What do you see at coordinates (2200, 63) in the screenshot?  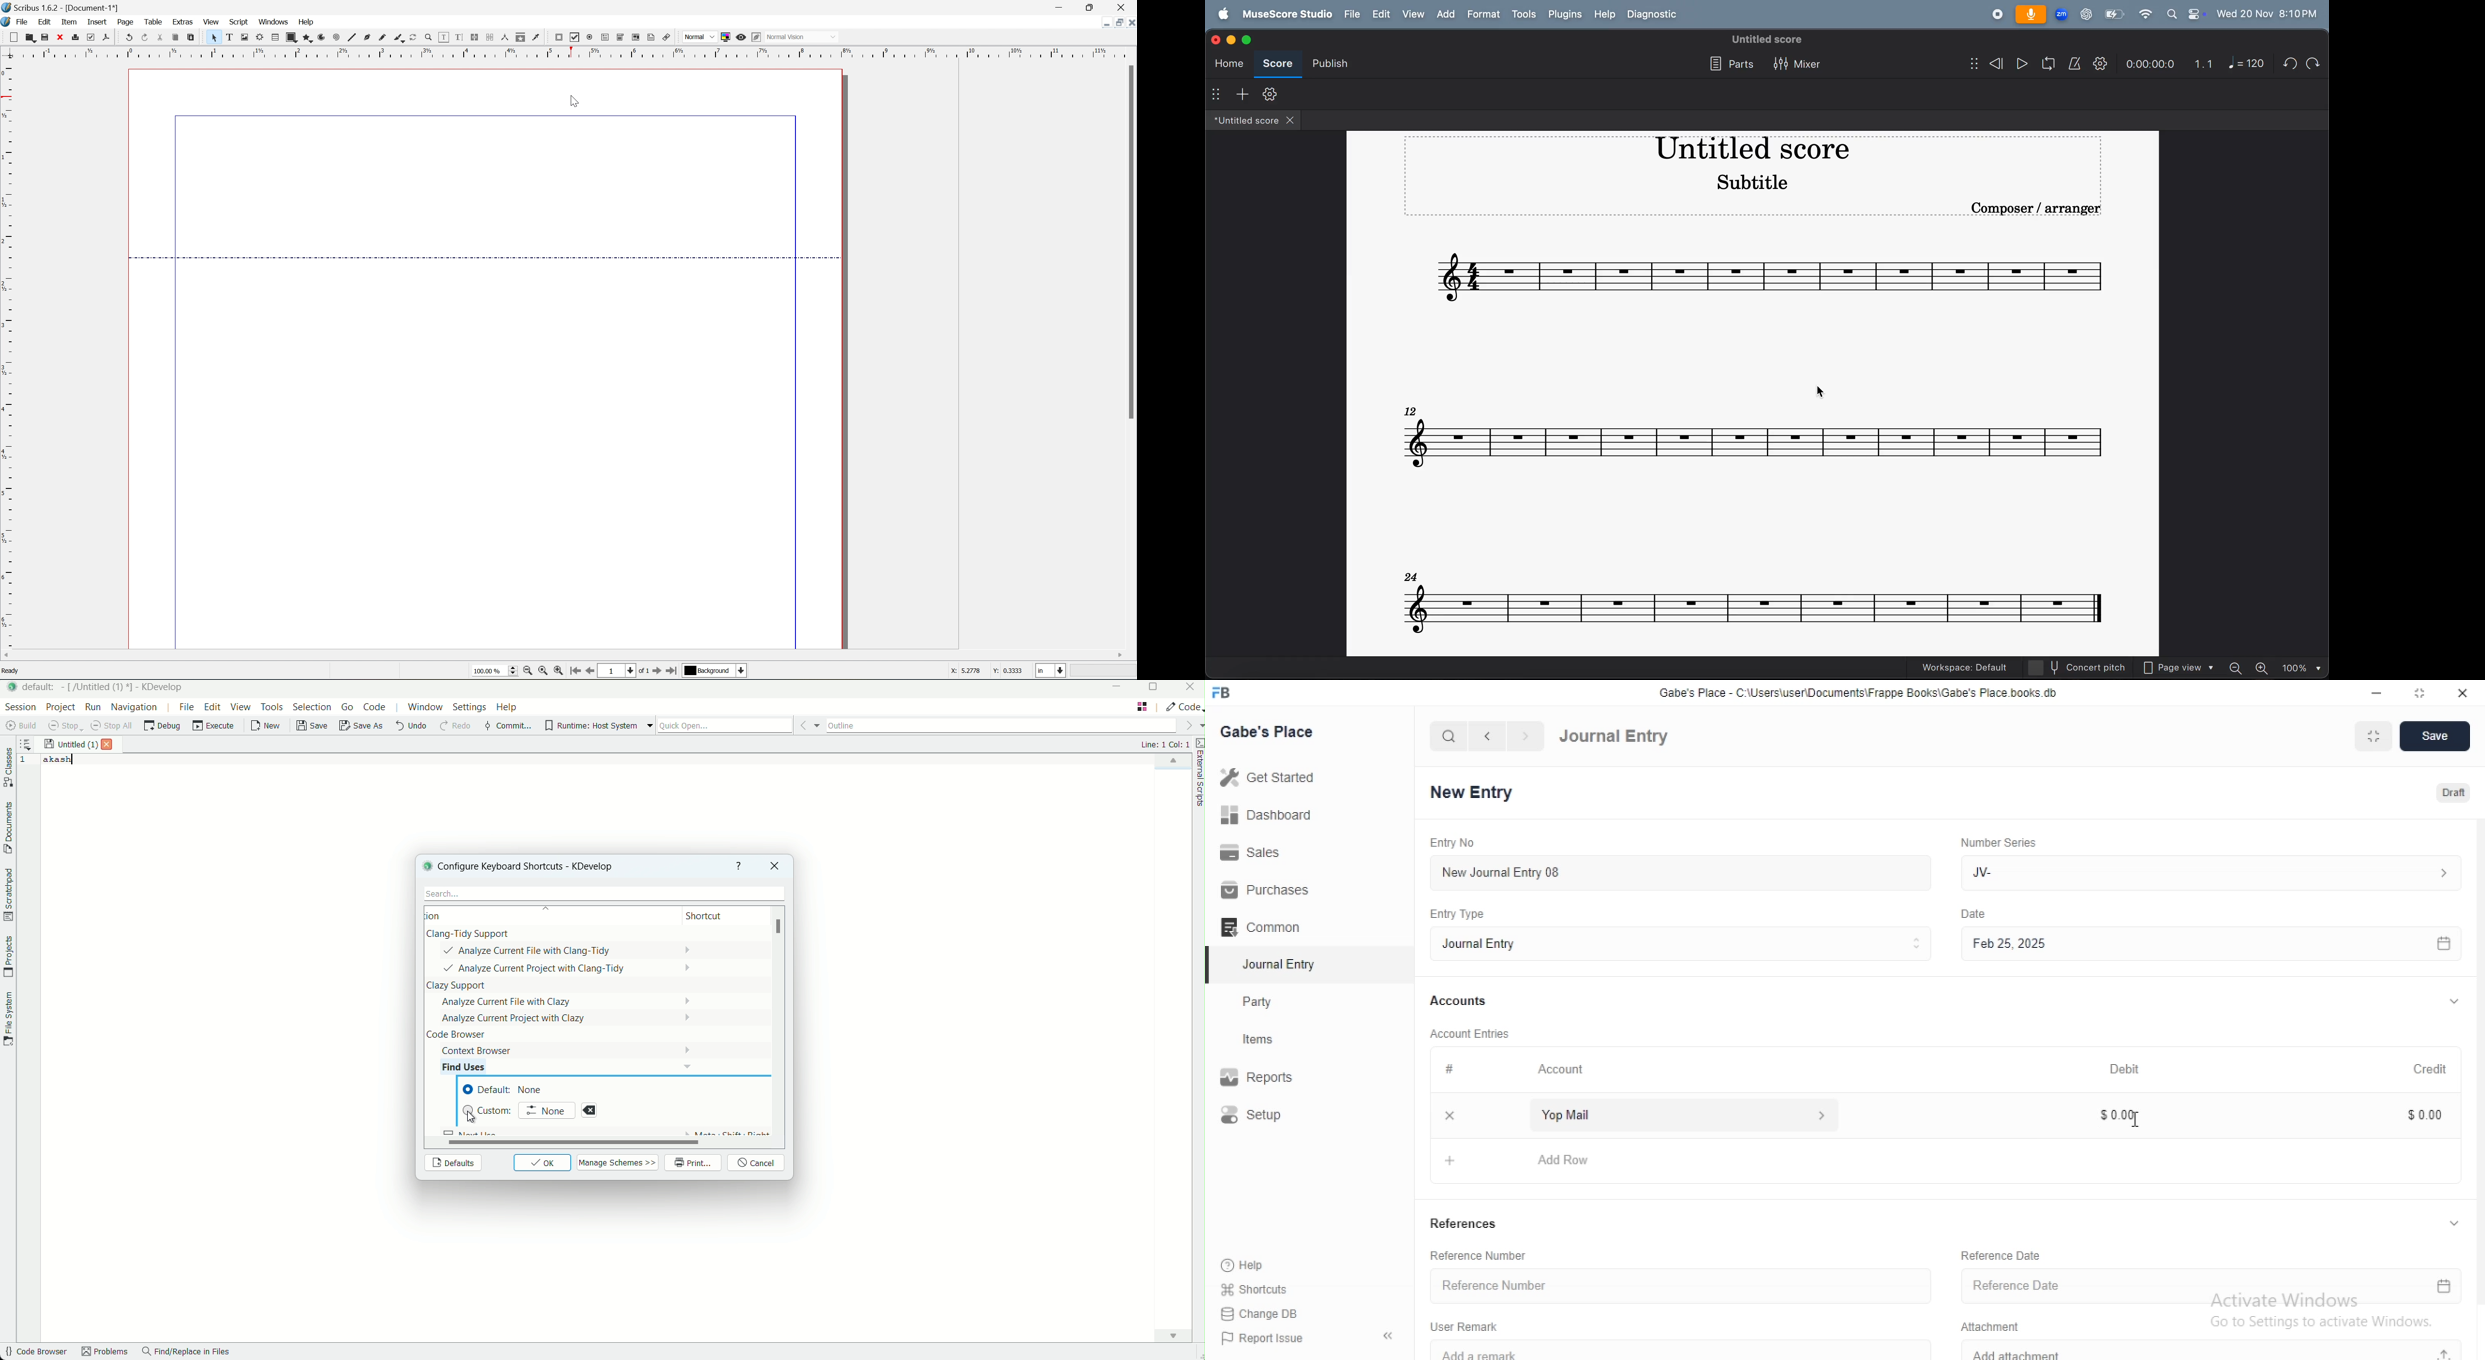 I see `1.1` at bounding box center [2200, 63].